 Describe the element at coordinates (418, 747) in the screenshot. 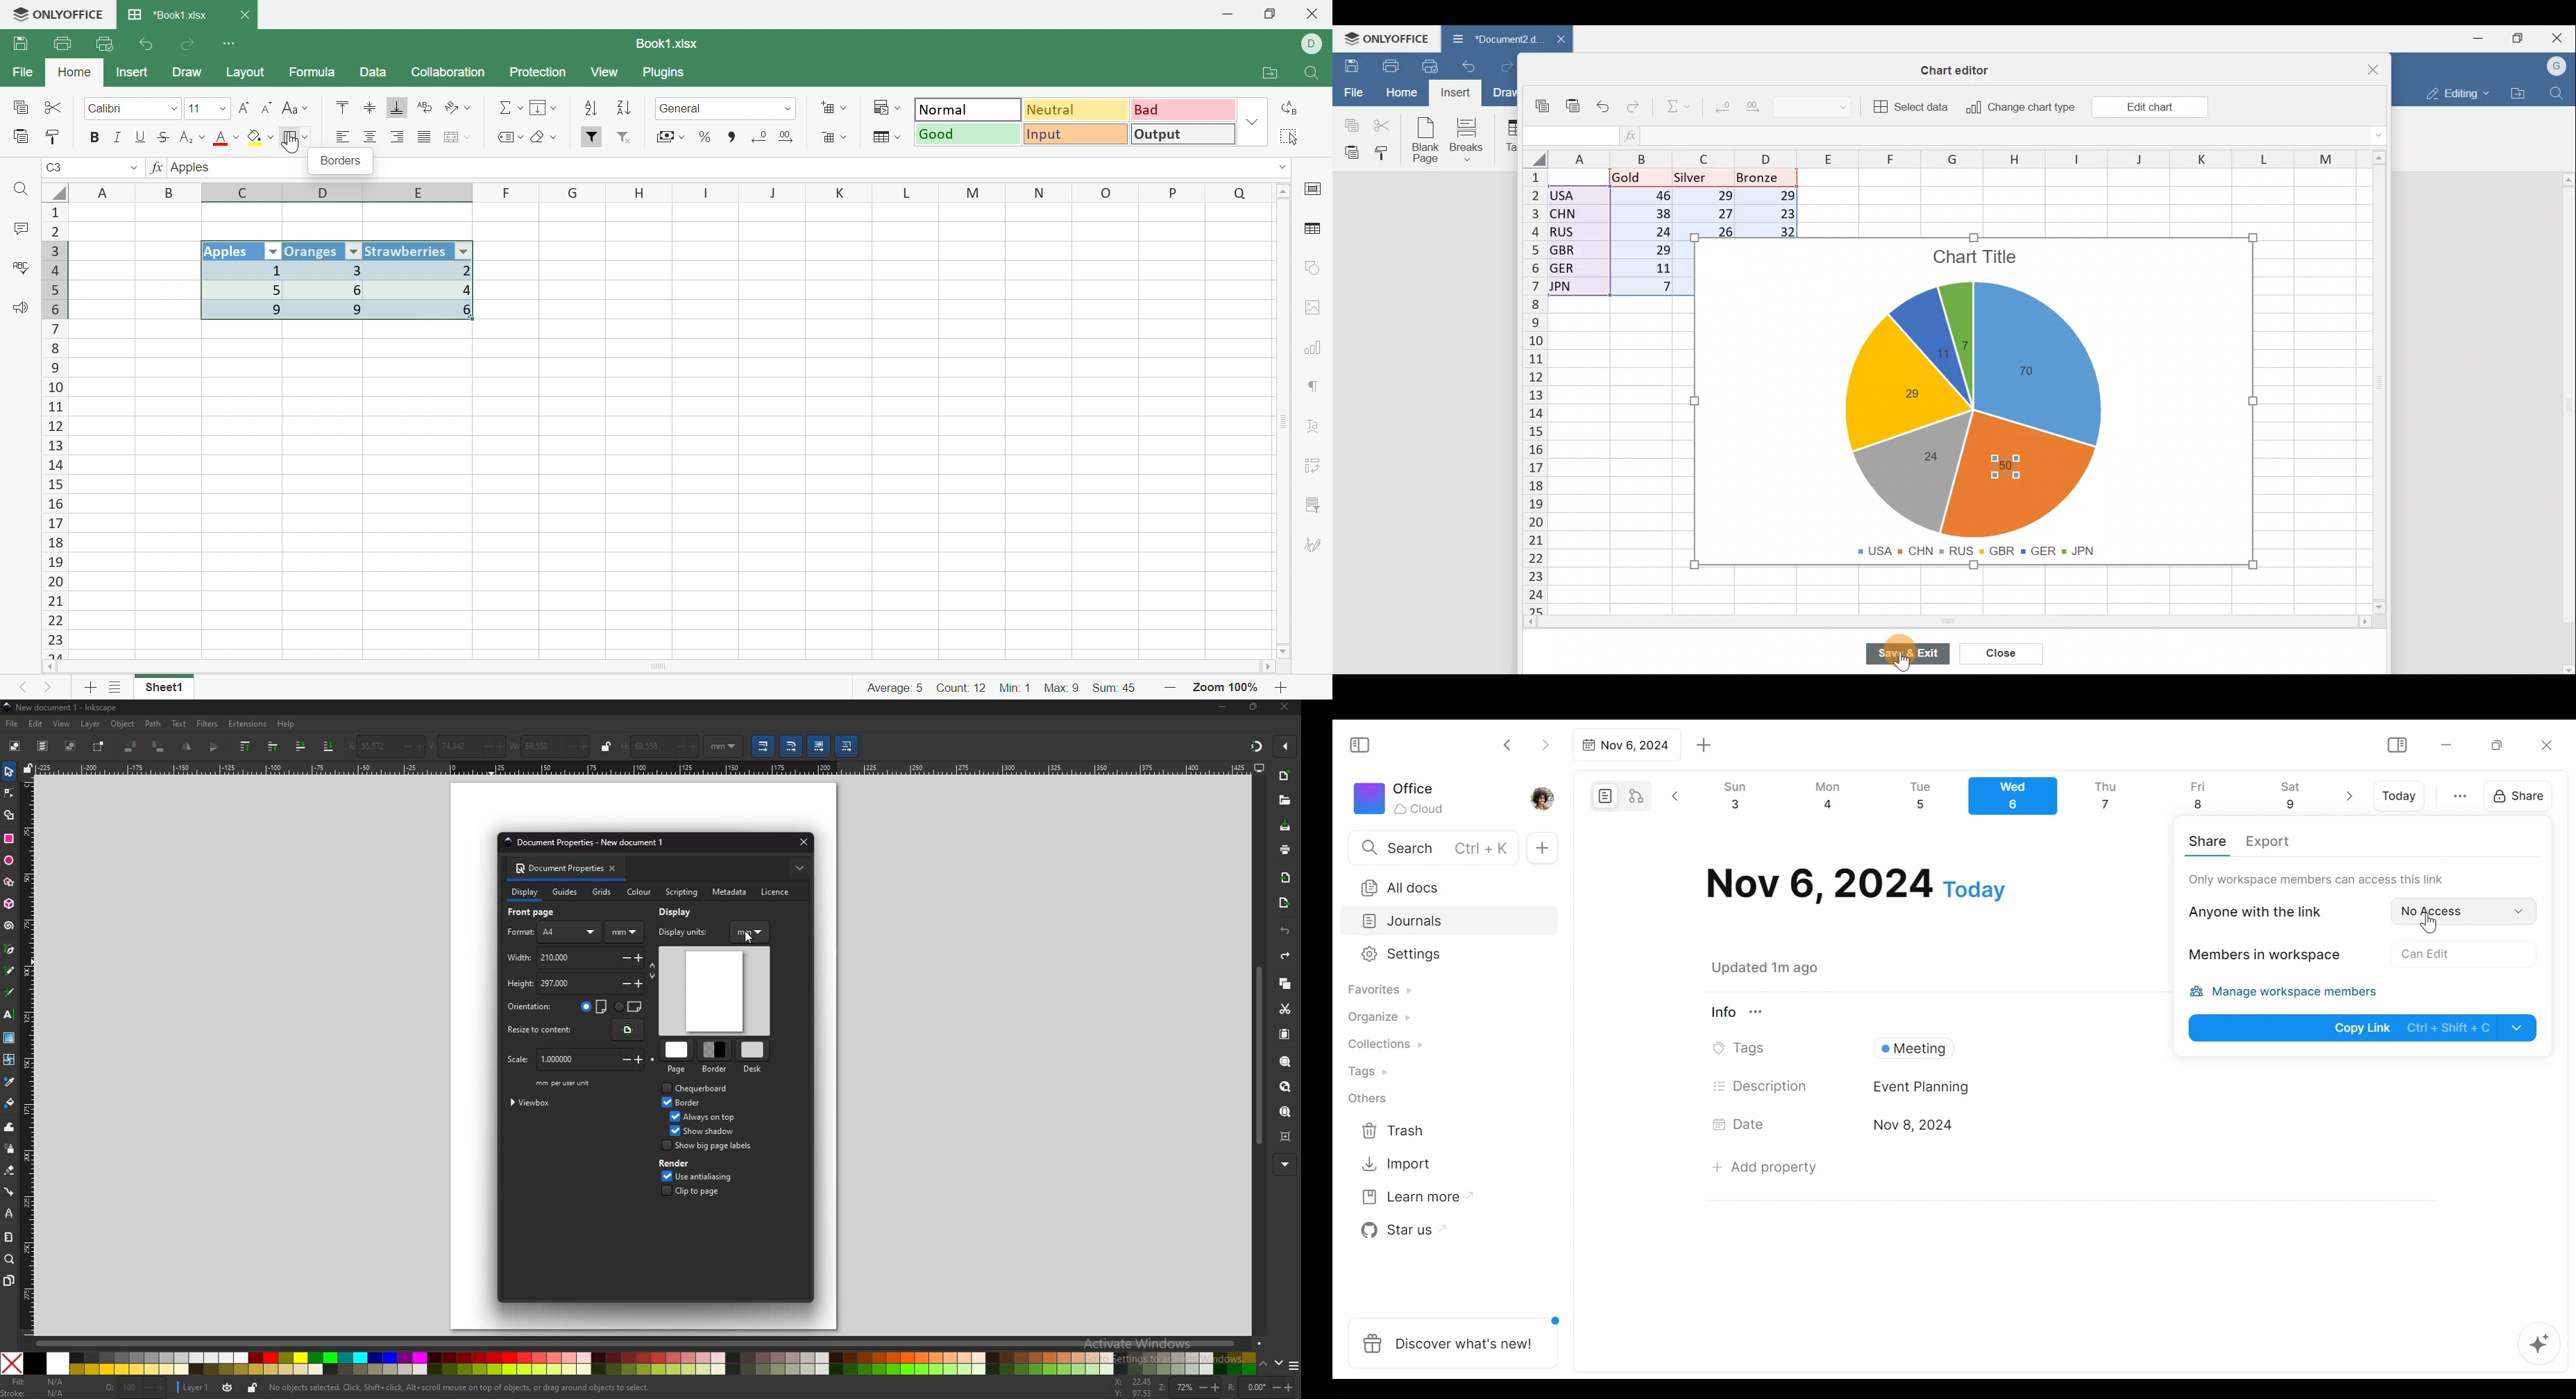

I see `+` at that location.